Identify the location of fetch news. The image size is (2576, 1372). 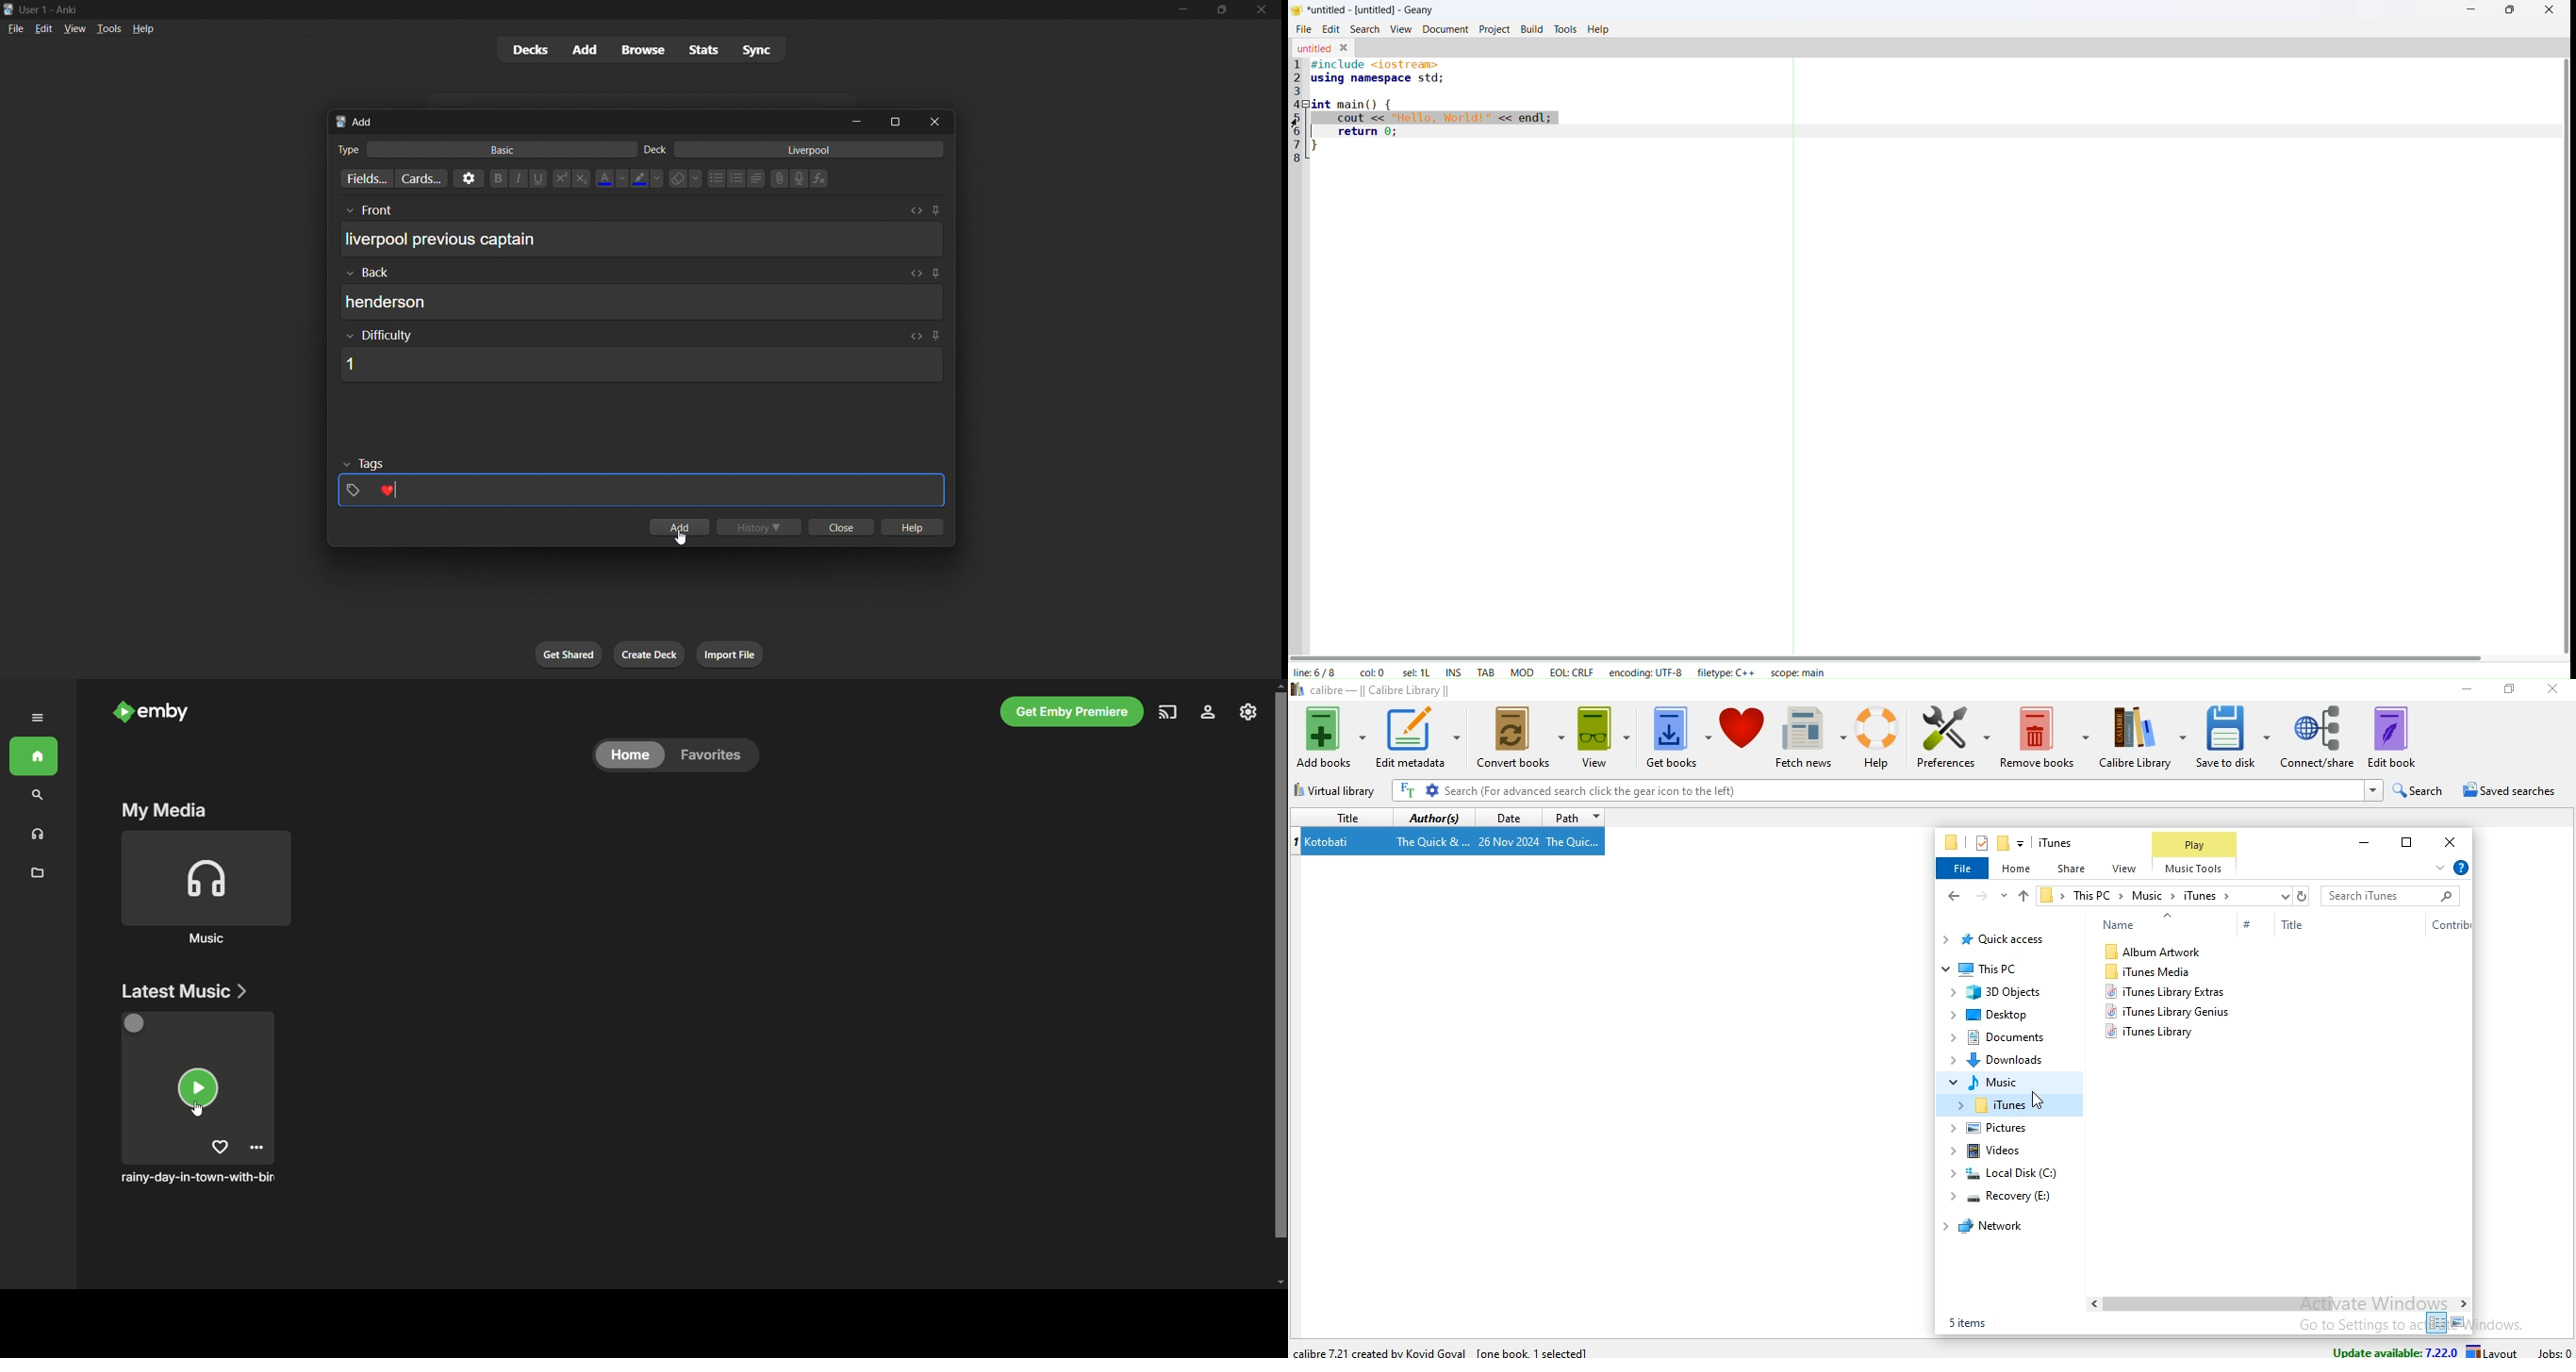
(1810, 736).